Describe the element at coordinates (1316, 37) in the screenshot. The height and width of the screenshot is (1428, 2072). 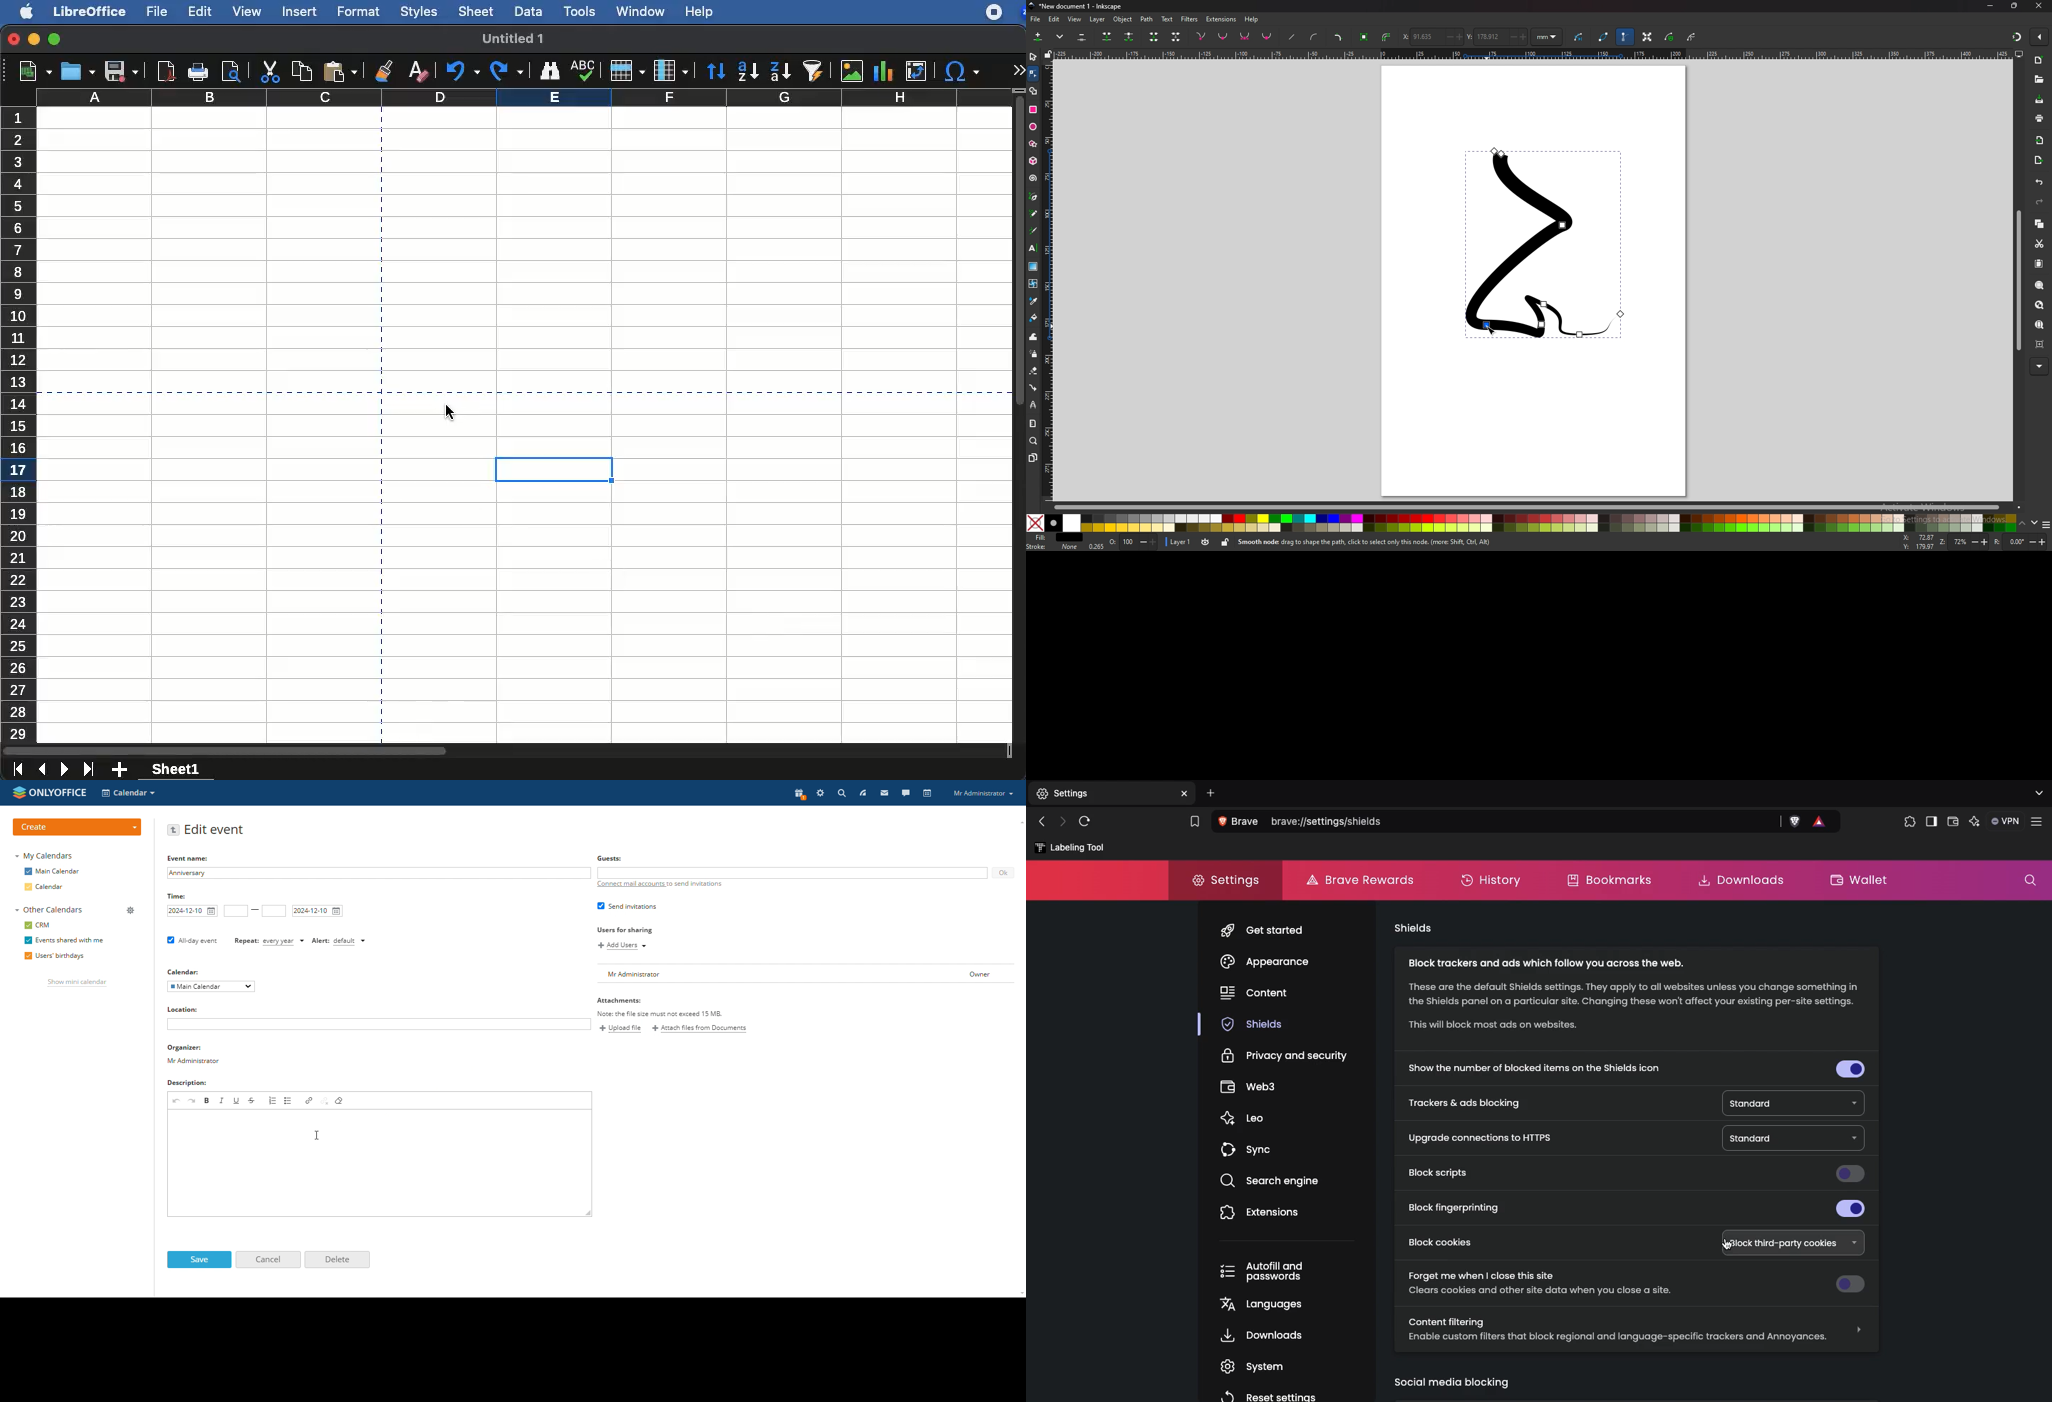
I see `add curve handles` at that location.